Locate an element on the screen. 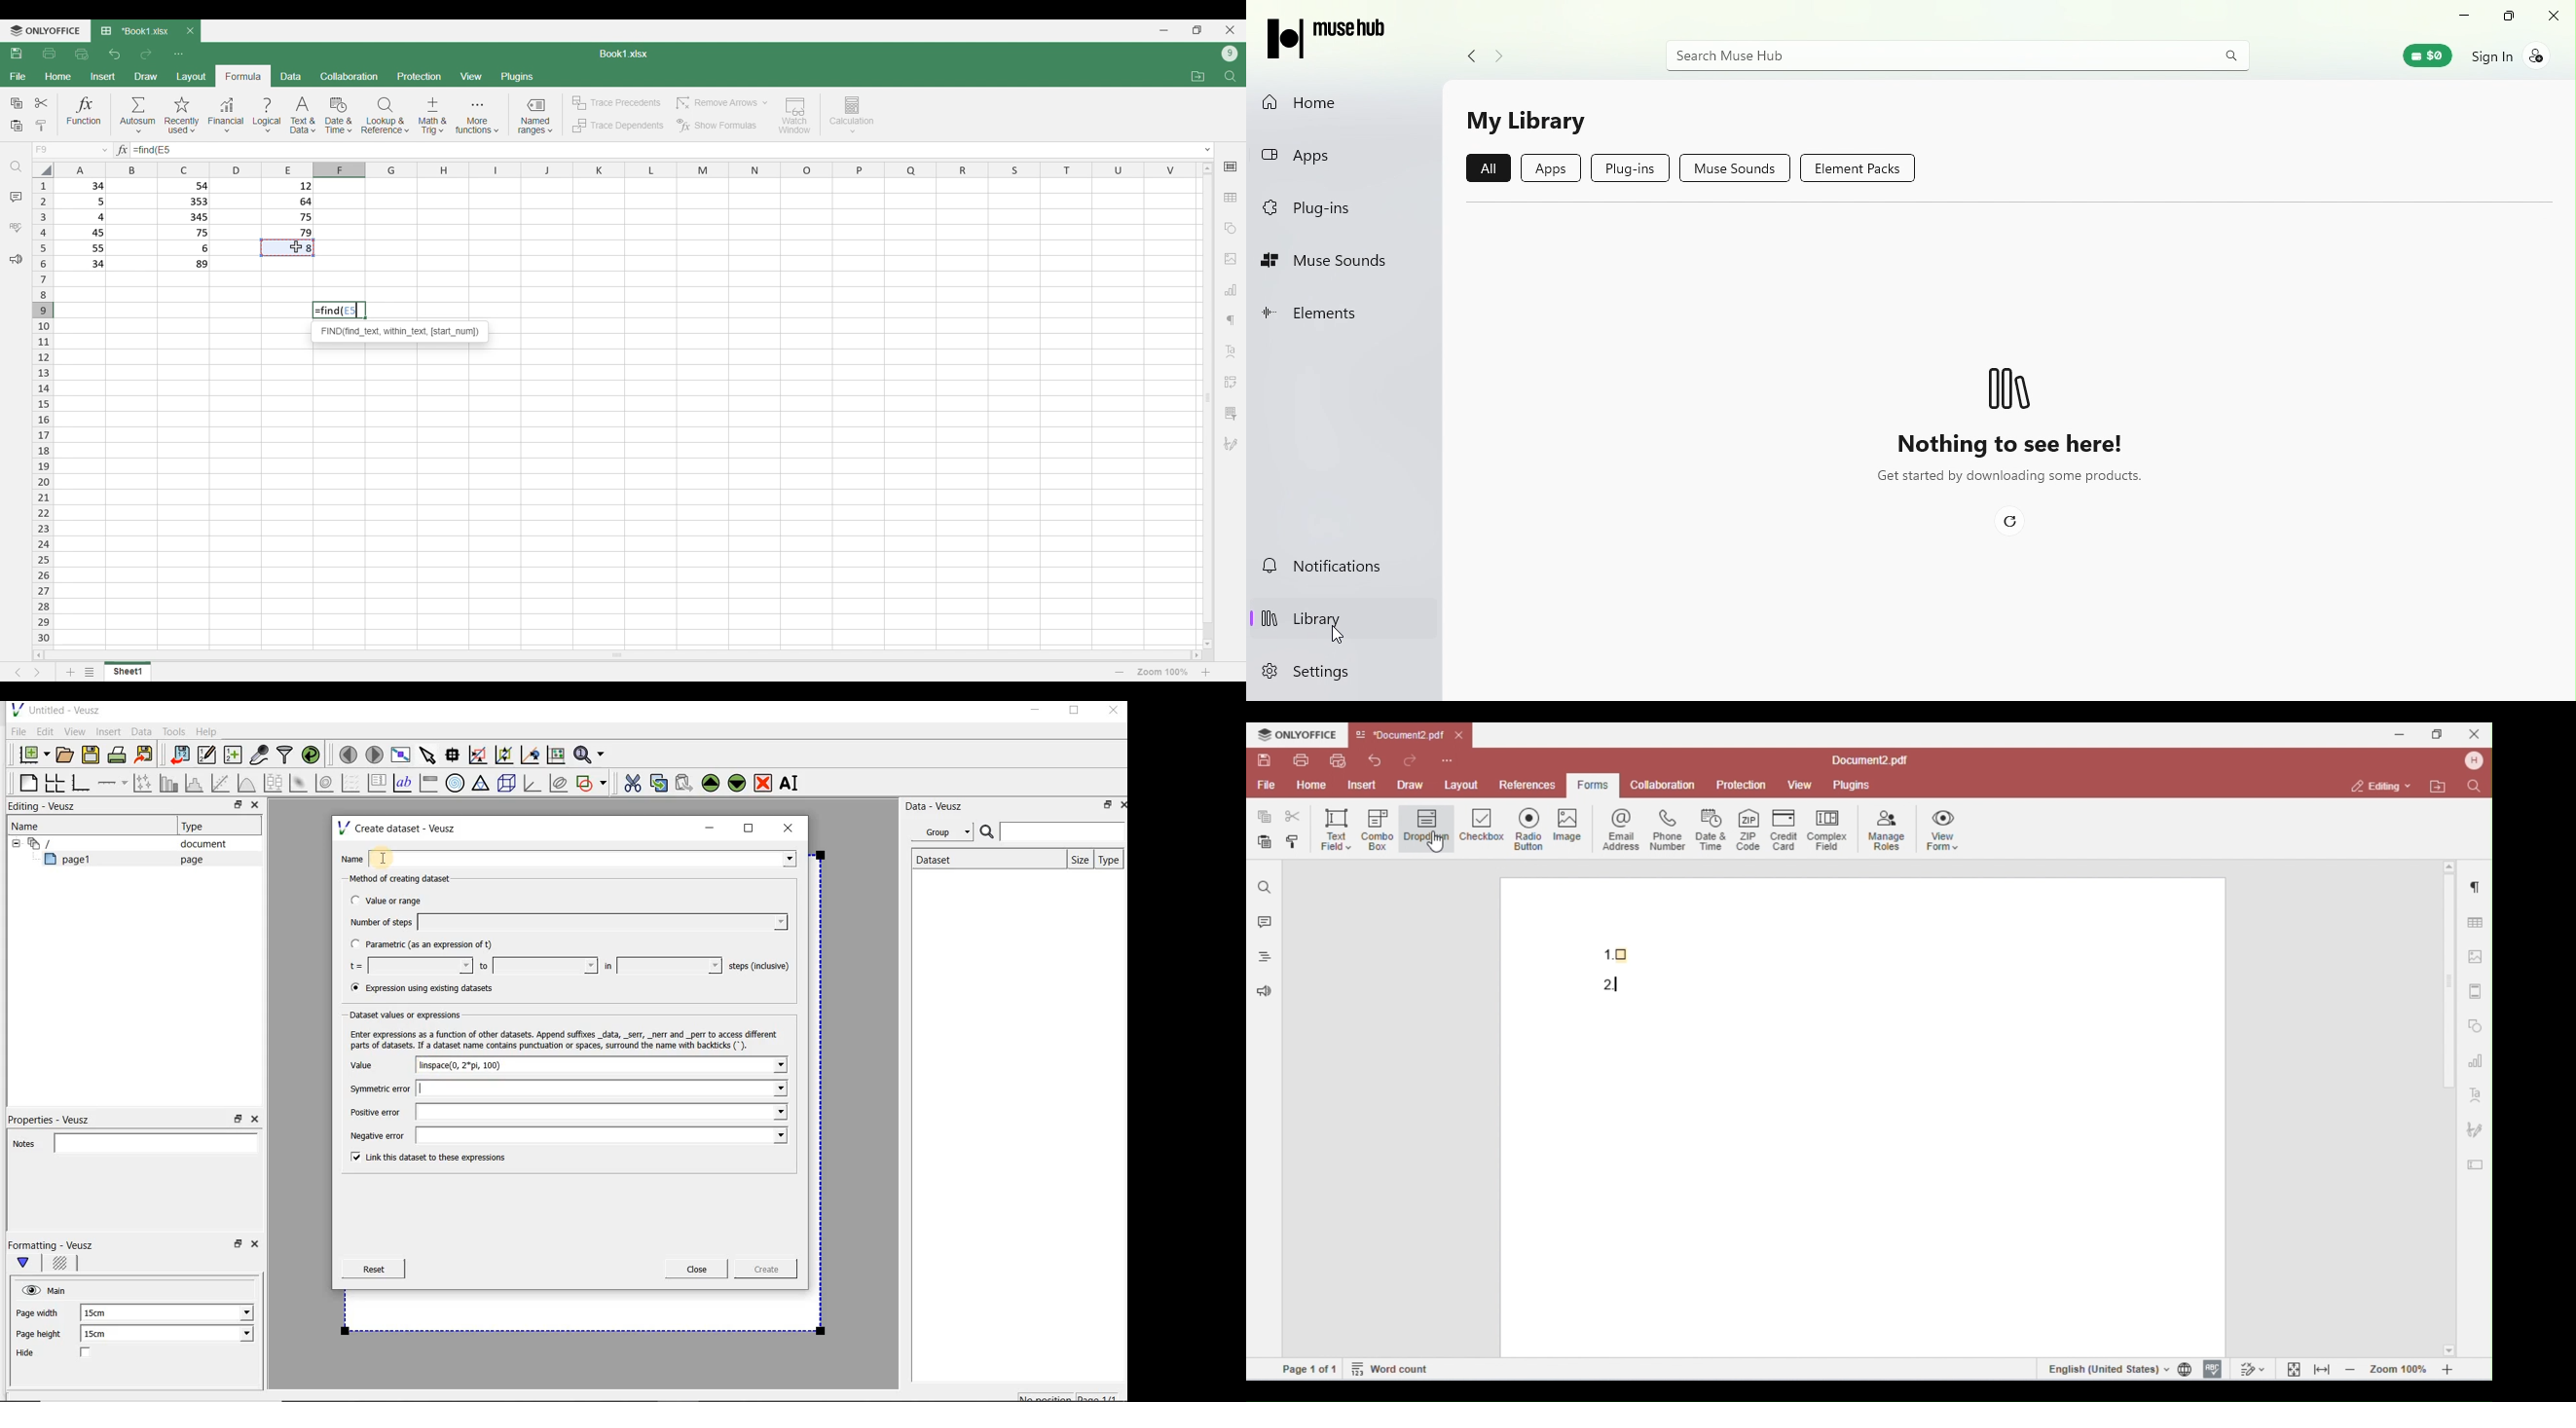 This screenshot has width=2576, height=1428. Comments is located at coordinates (16, 197).